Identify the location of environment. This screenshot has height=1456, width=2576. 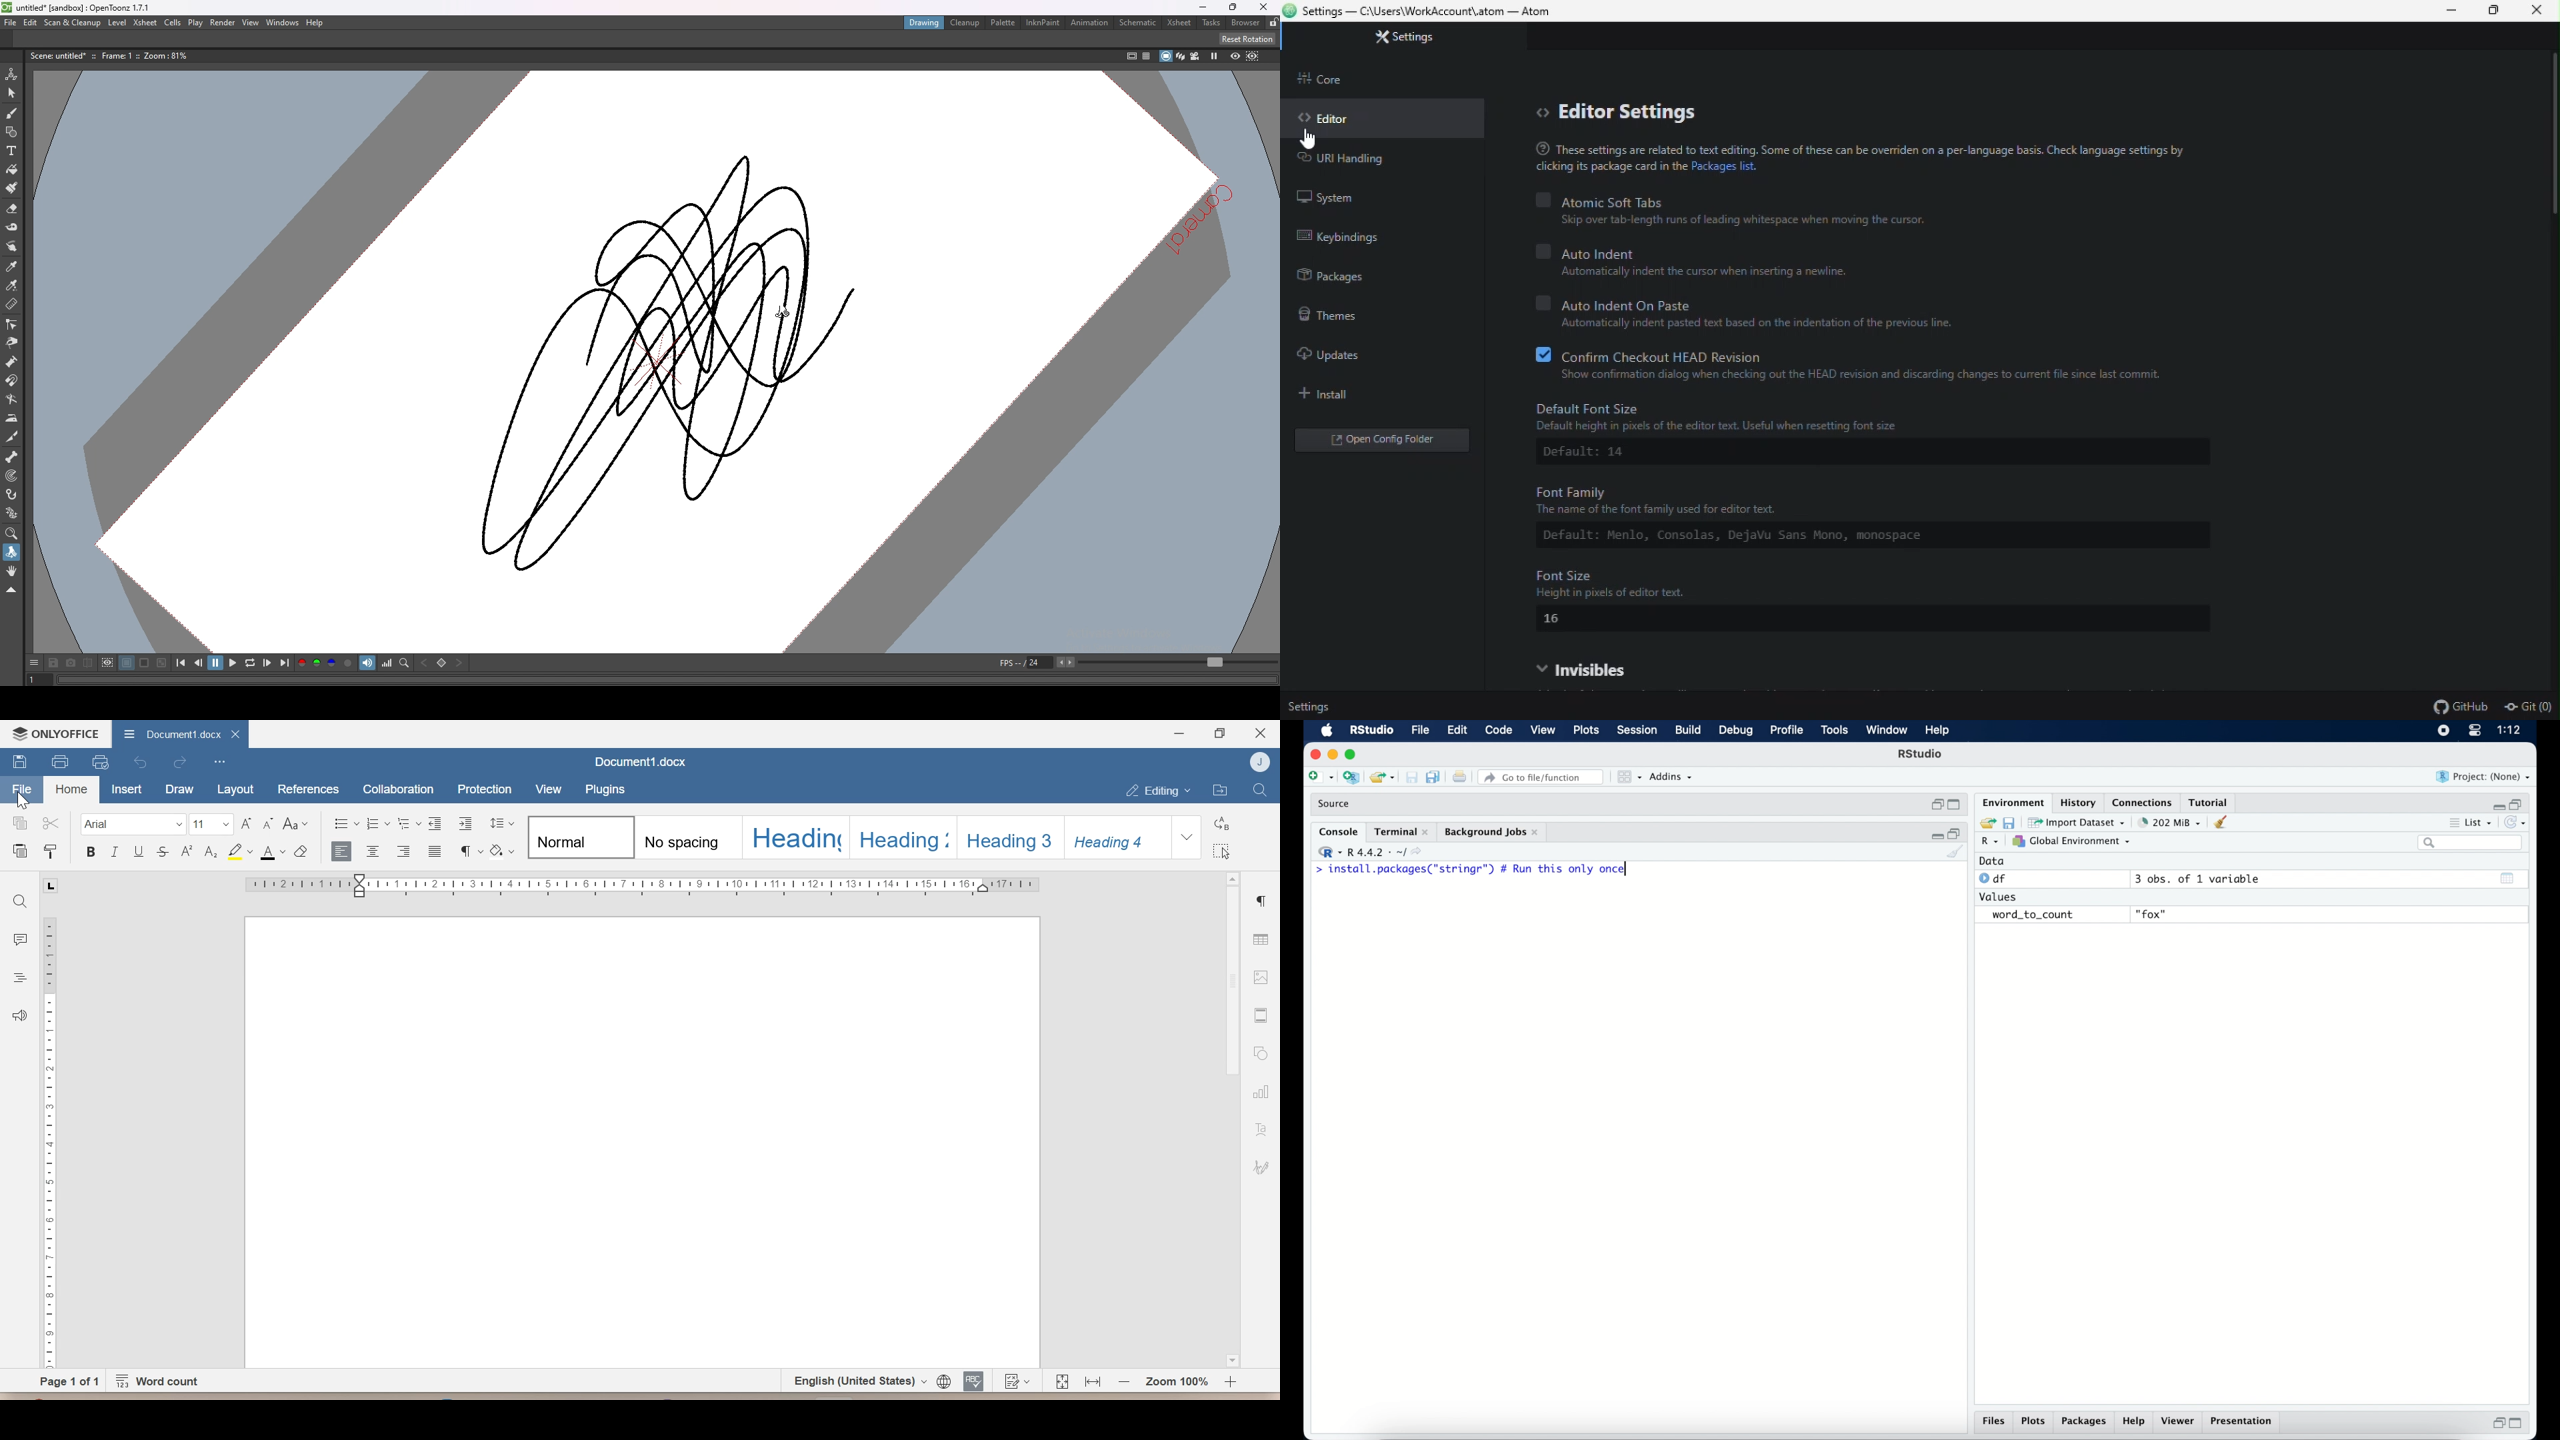
(2012, 801).